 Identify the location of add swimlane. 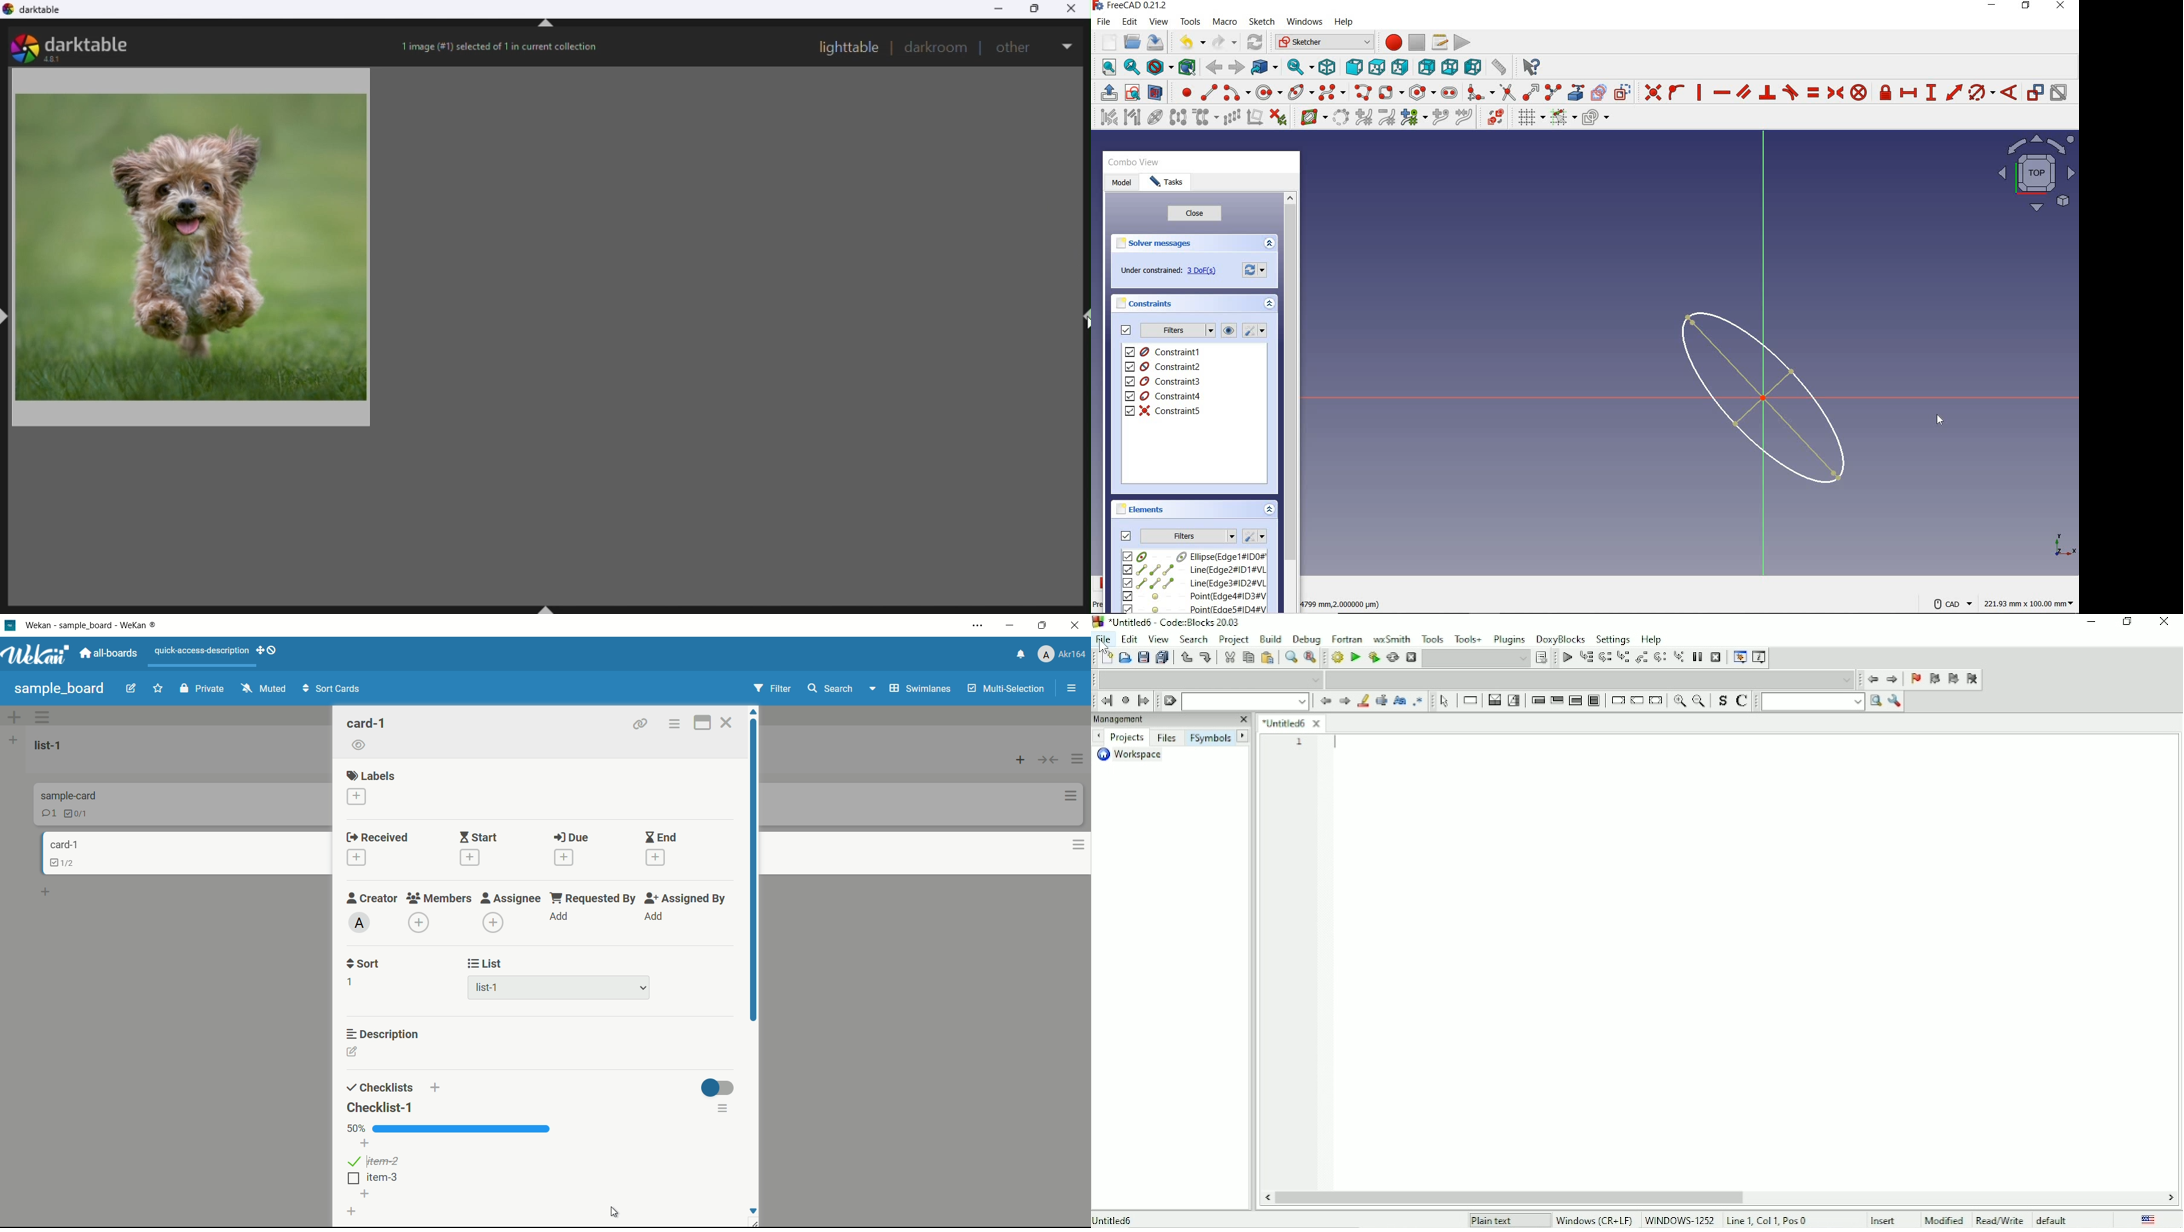
(15, 716).